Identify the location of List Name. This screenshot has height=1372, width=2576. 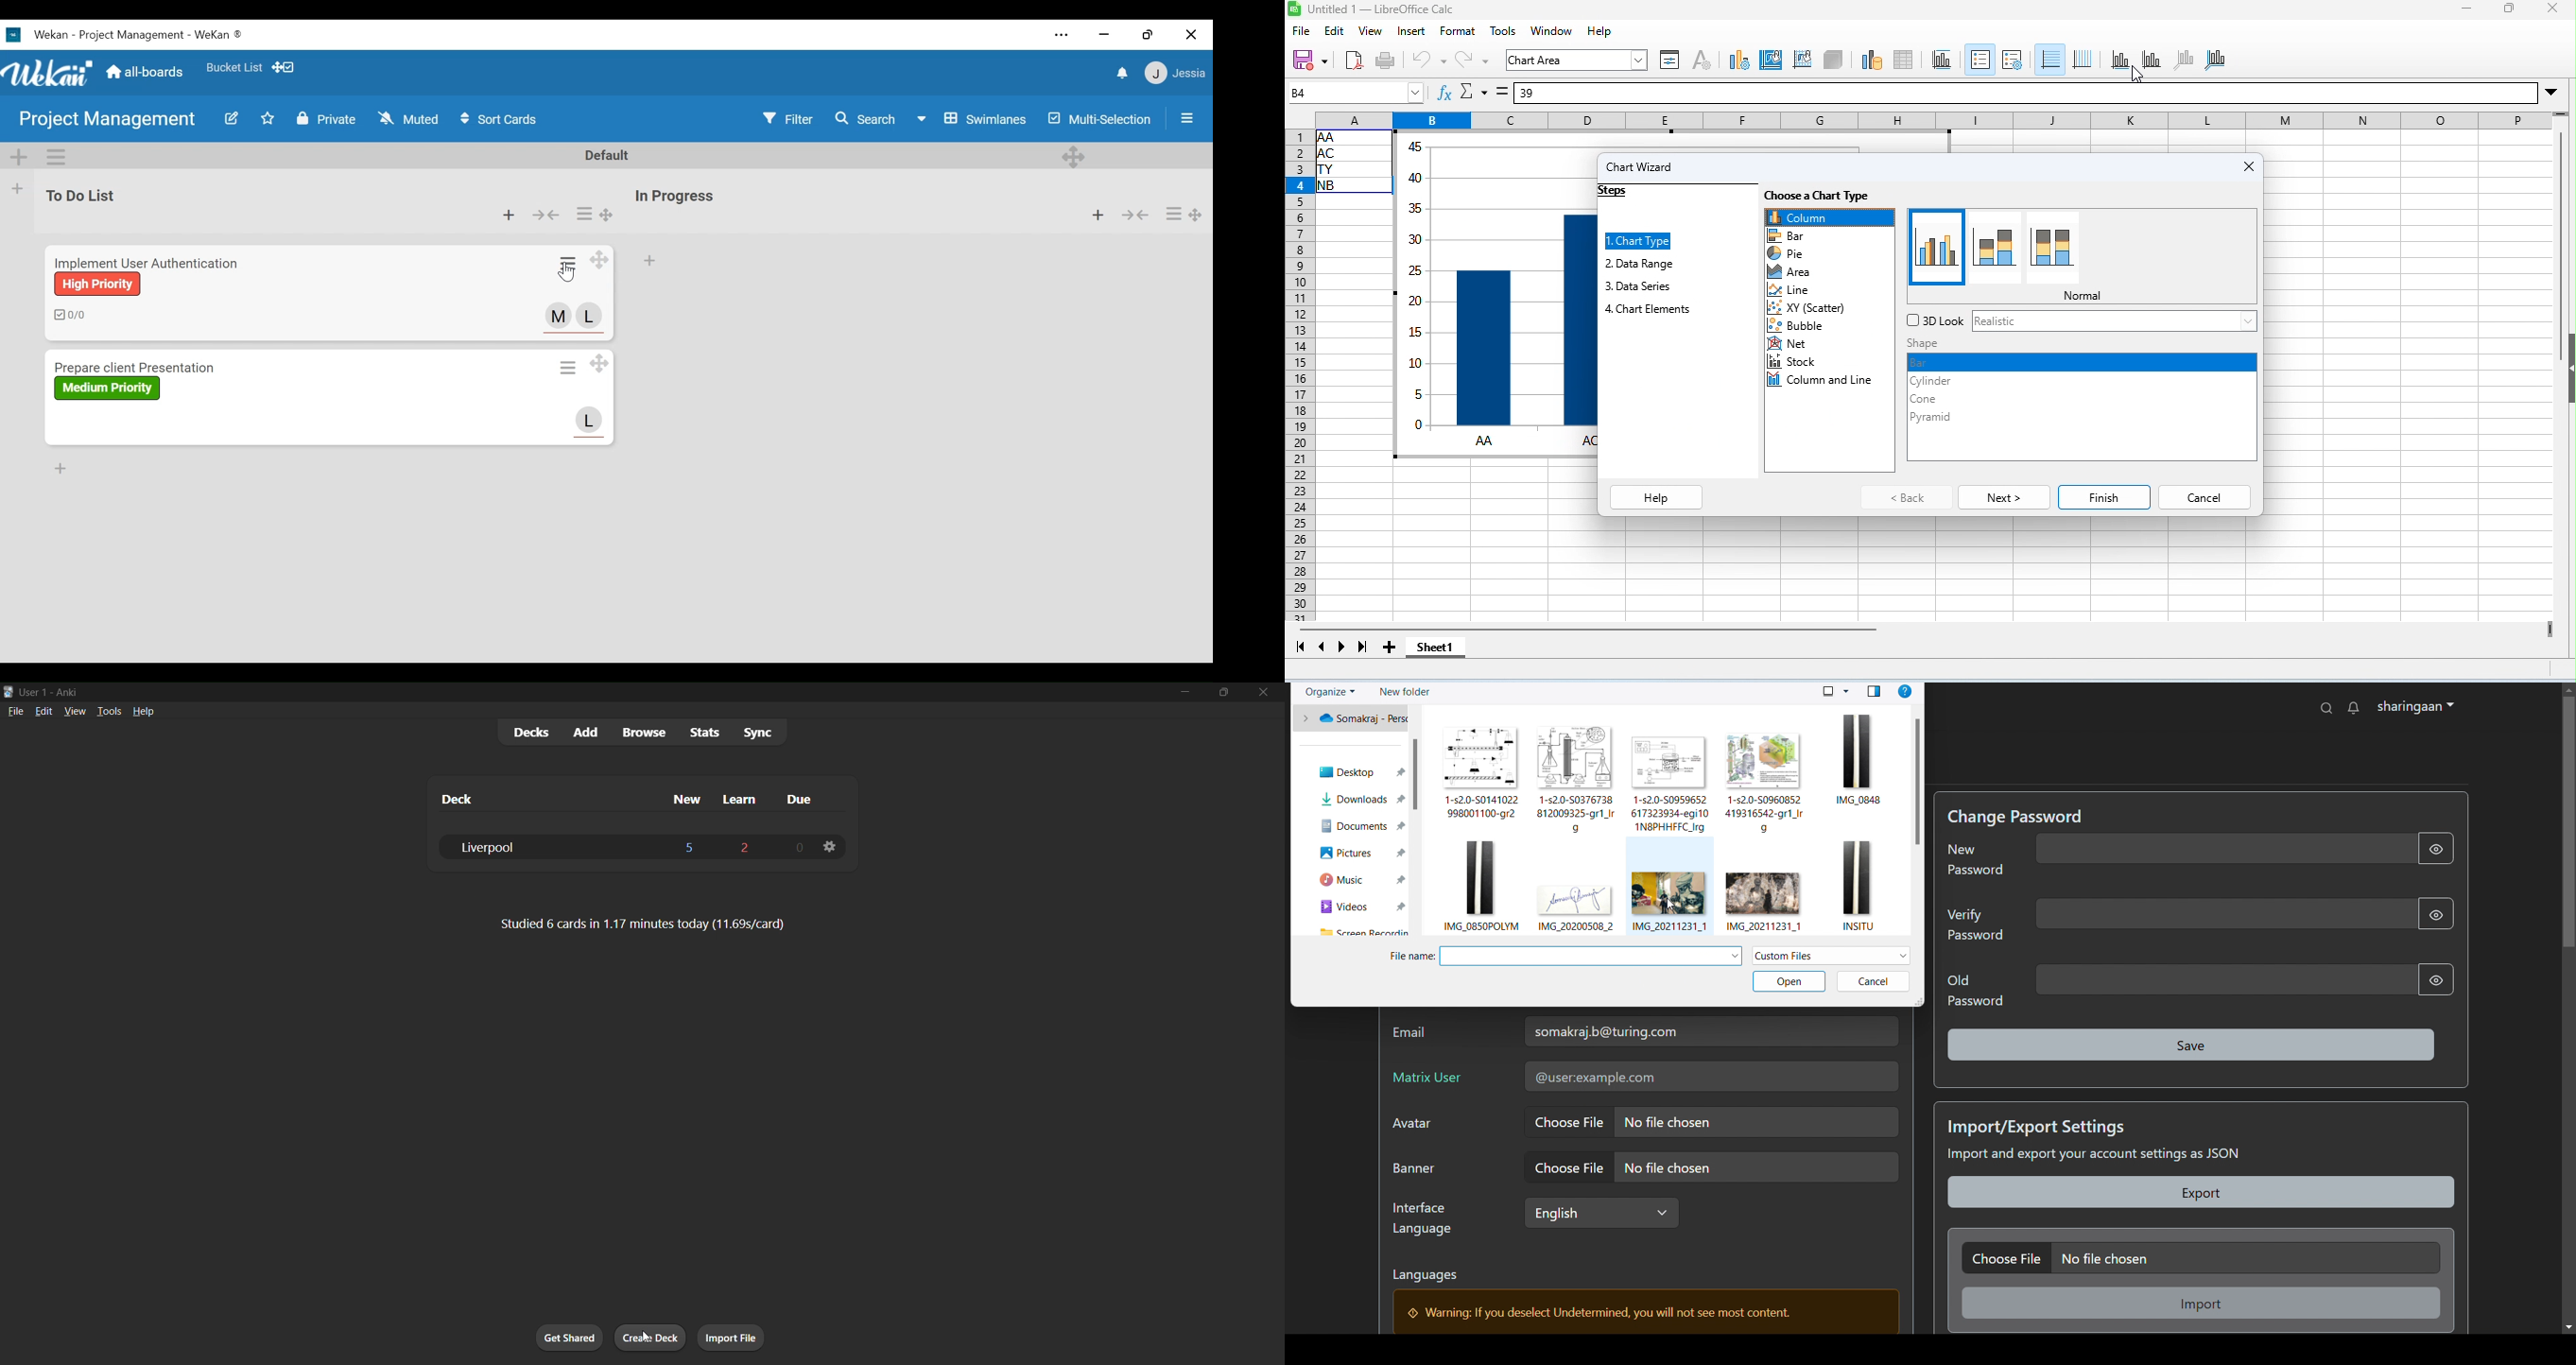
(79, 194).